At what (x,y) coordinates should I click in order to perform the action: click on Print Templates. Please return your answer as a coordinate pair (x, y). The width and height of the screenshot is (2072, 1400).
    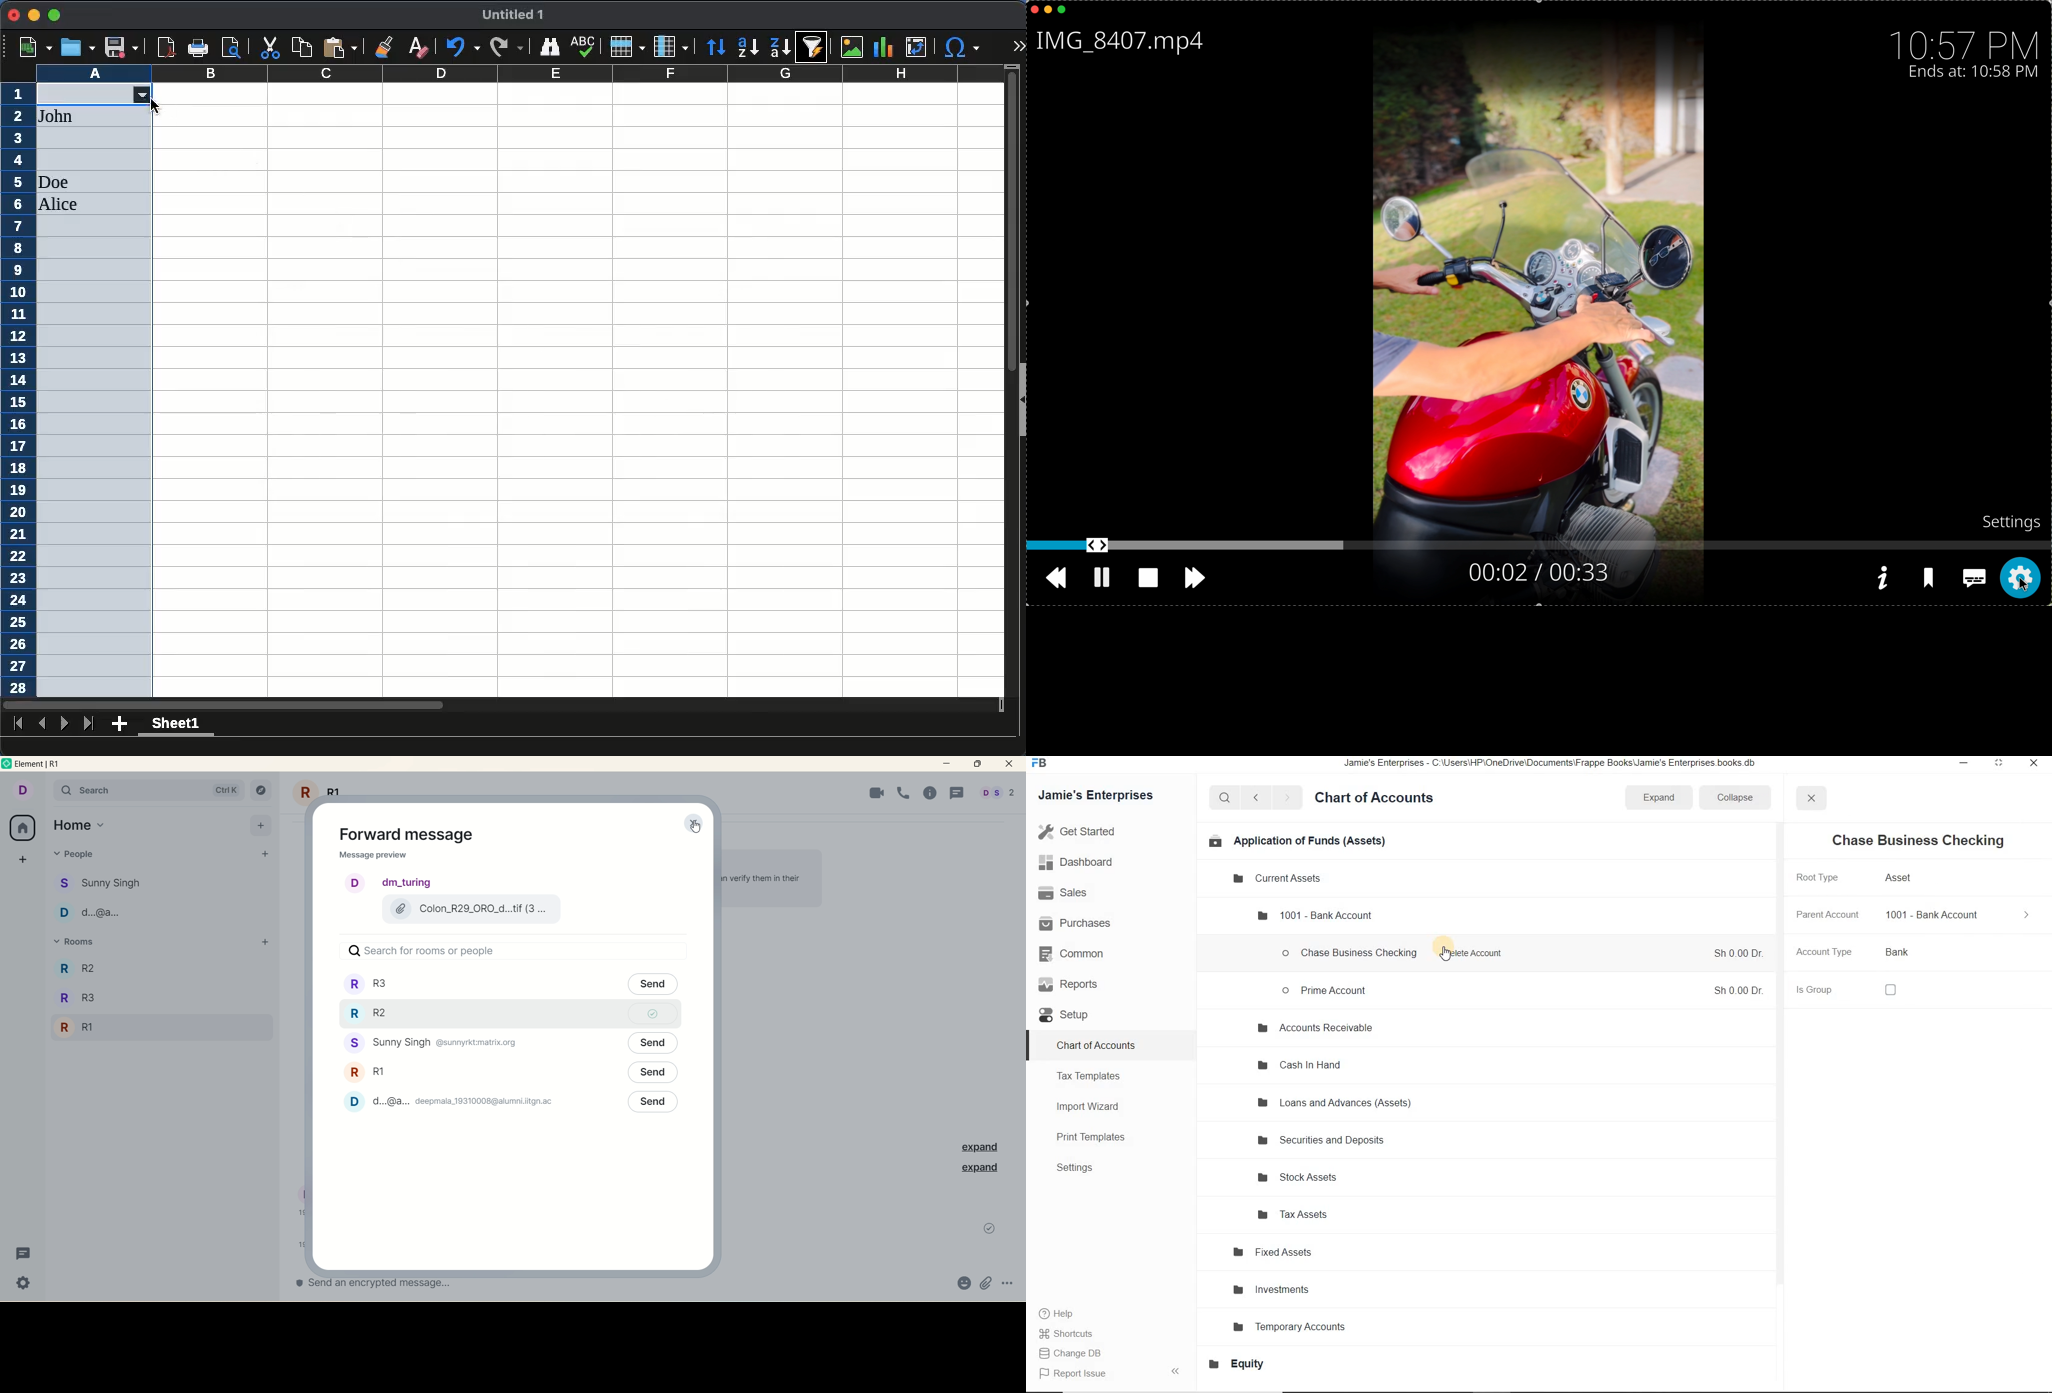
    Looking at the image, I should click on (1097, 1138).